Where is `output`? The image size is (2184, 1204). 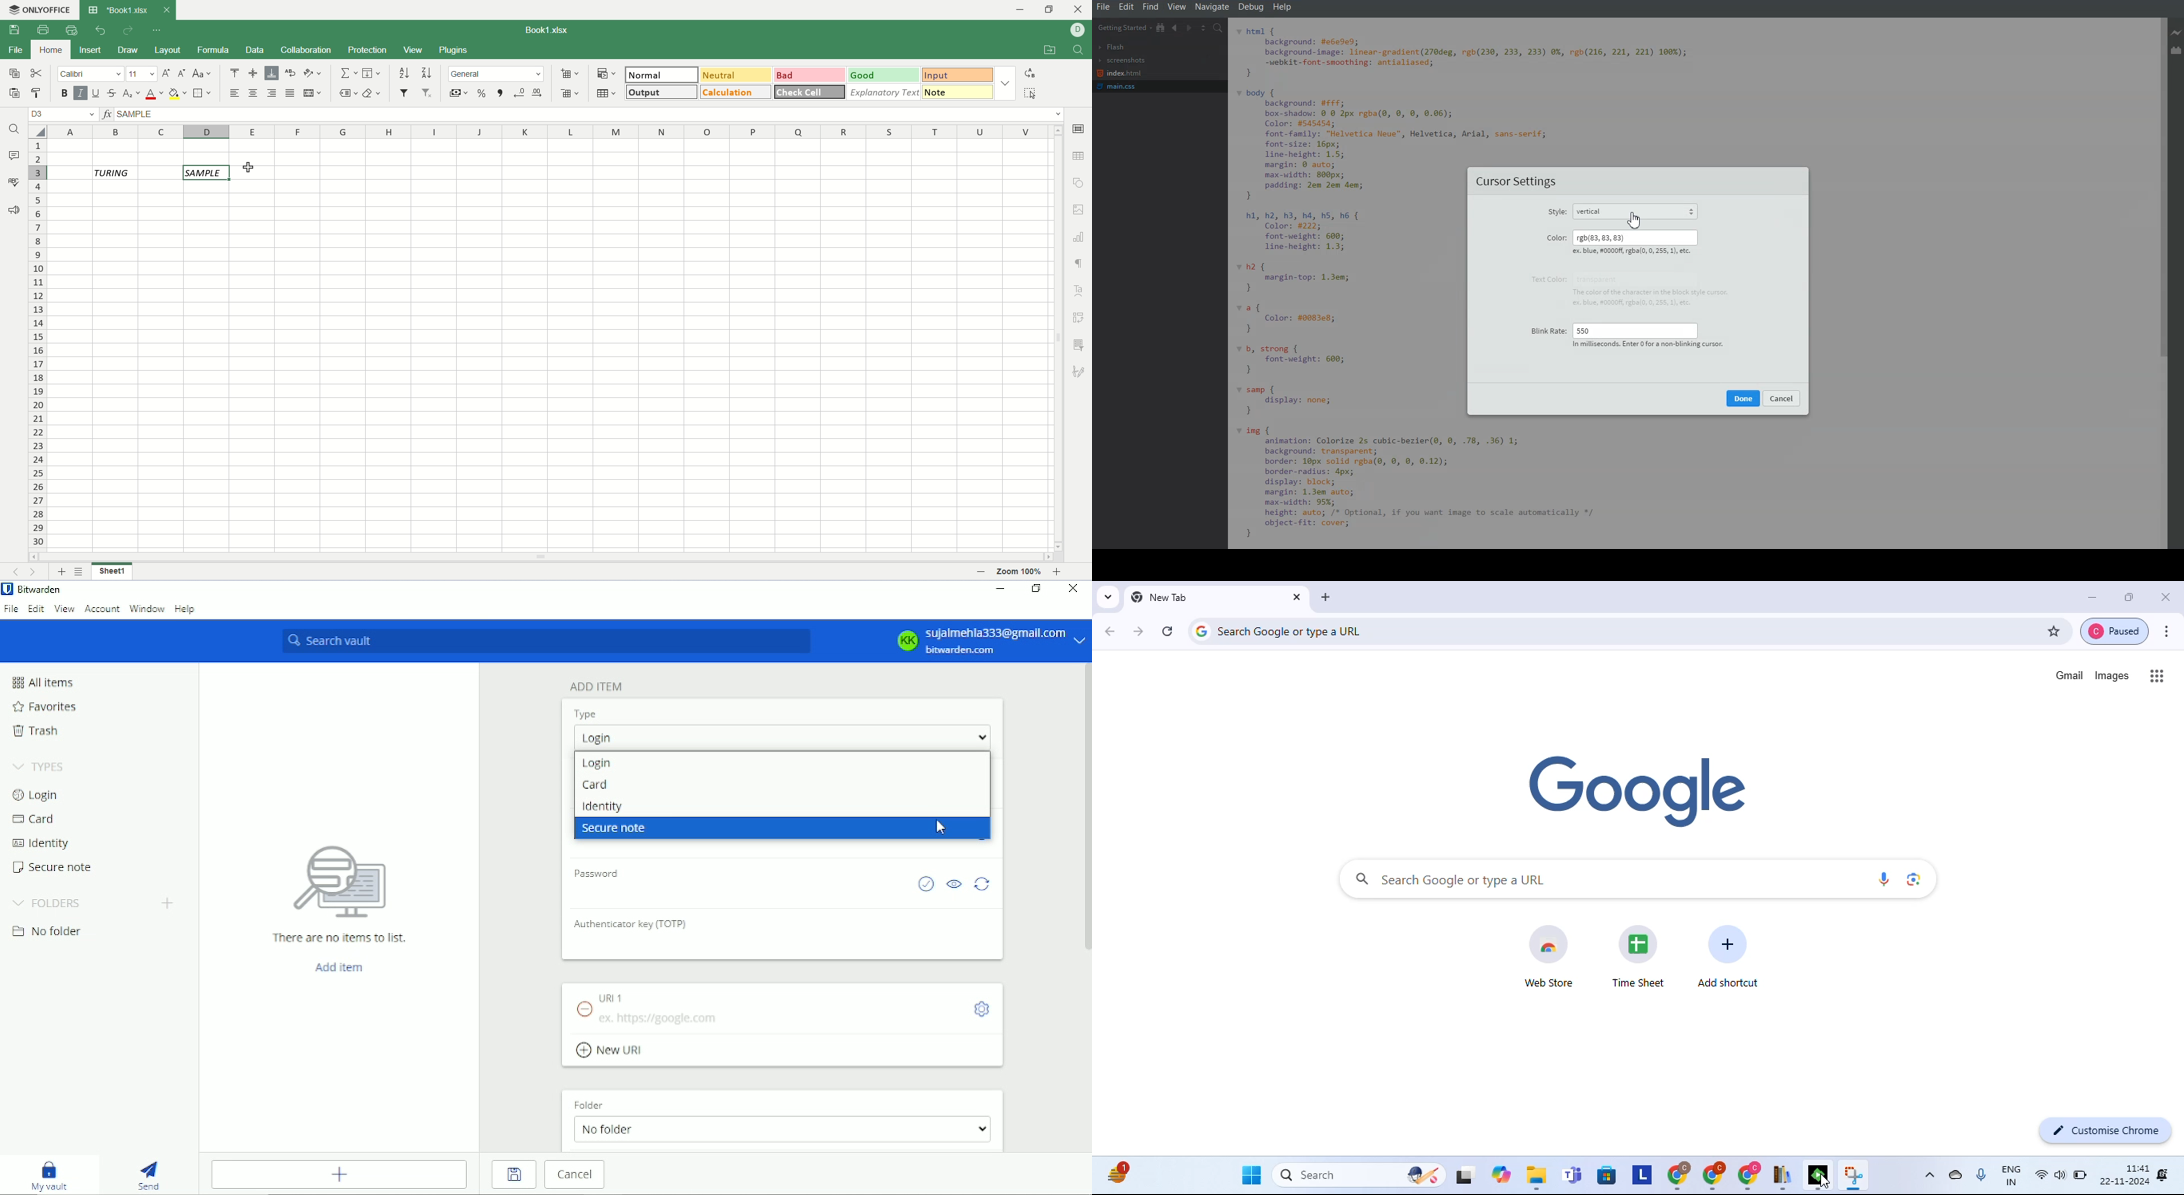
output is located at coordinates (663, 92).